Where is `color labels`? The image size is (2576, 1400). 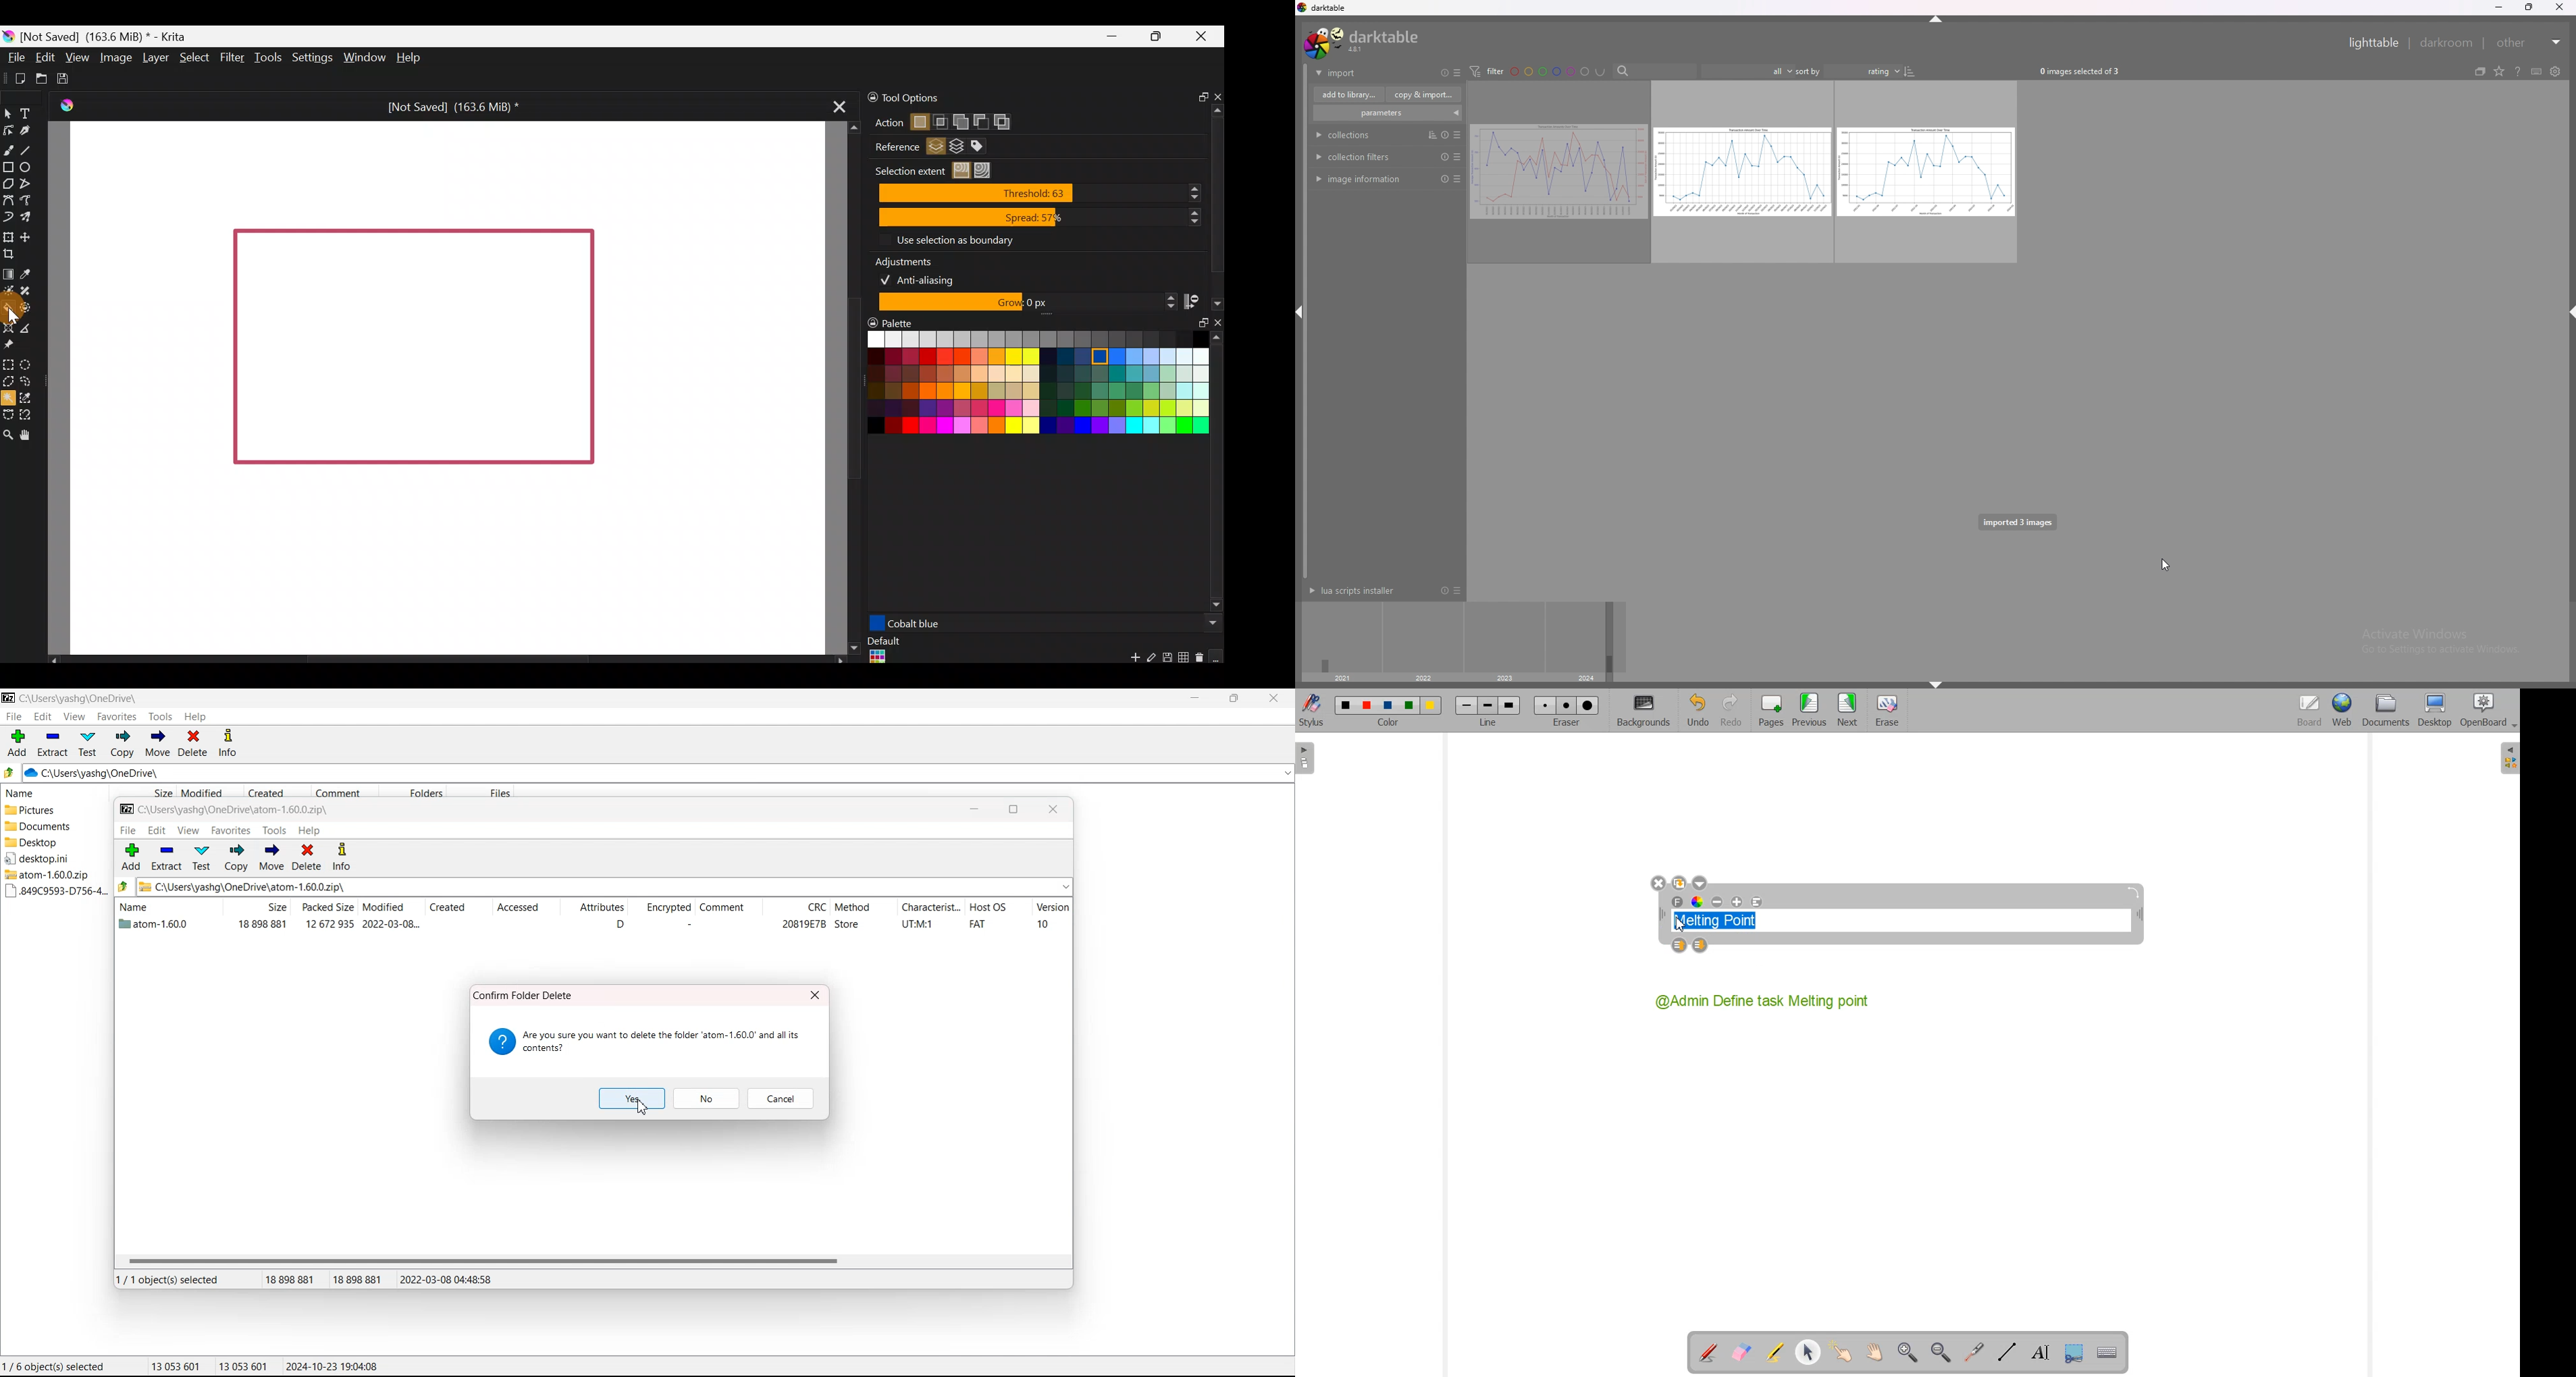
color labels is located at coordinates (1549, 71).